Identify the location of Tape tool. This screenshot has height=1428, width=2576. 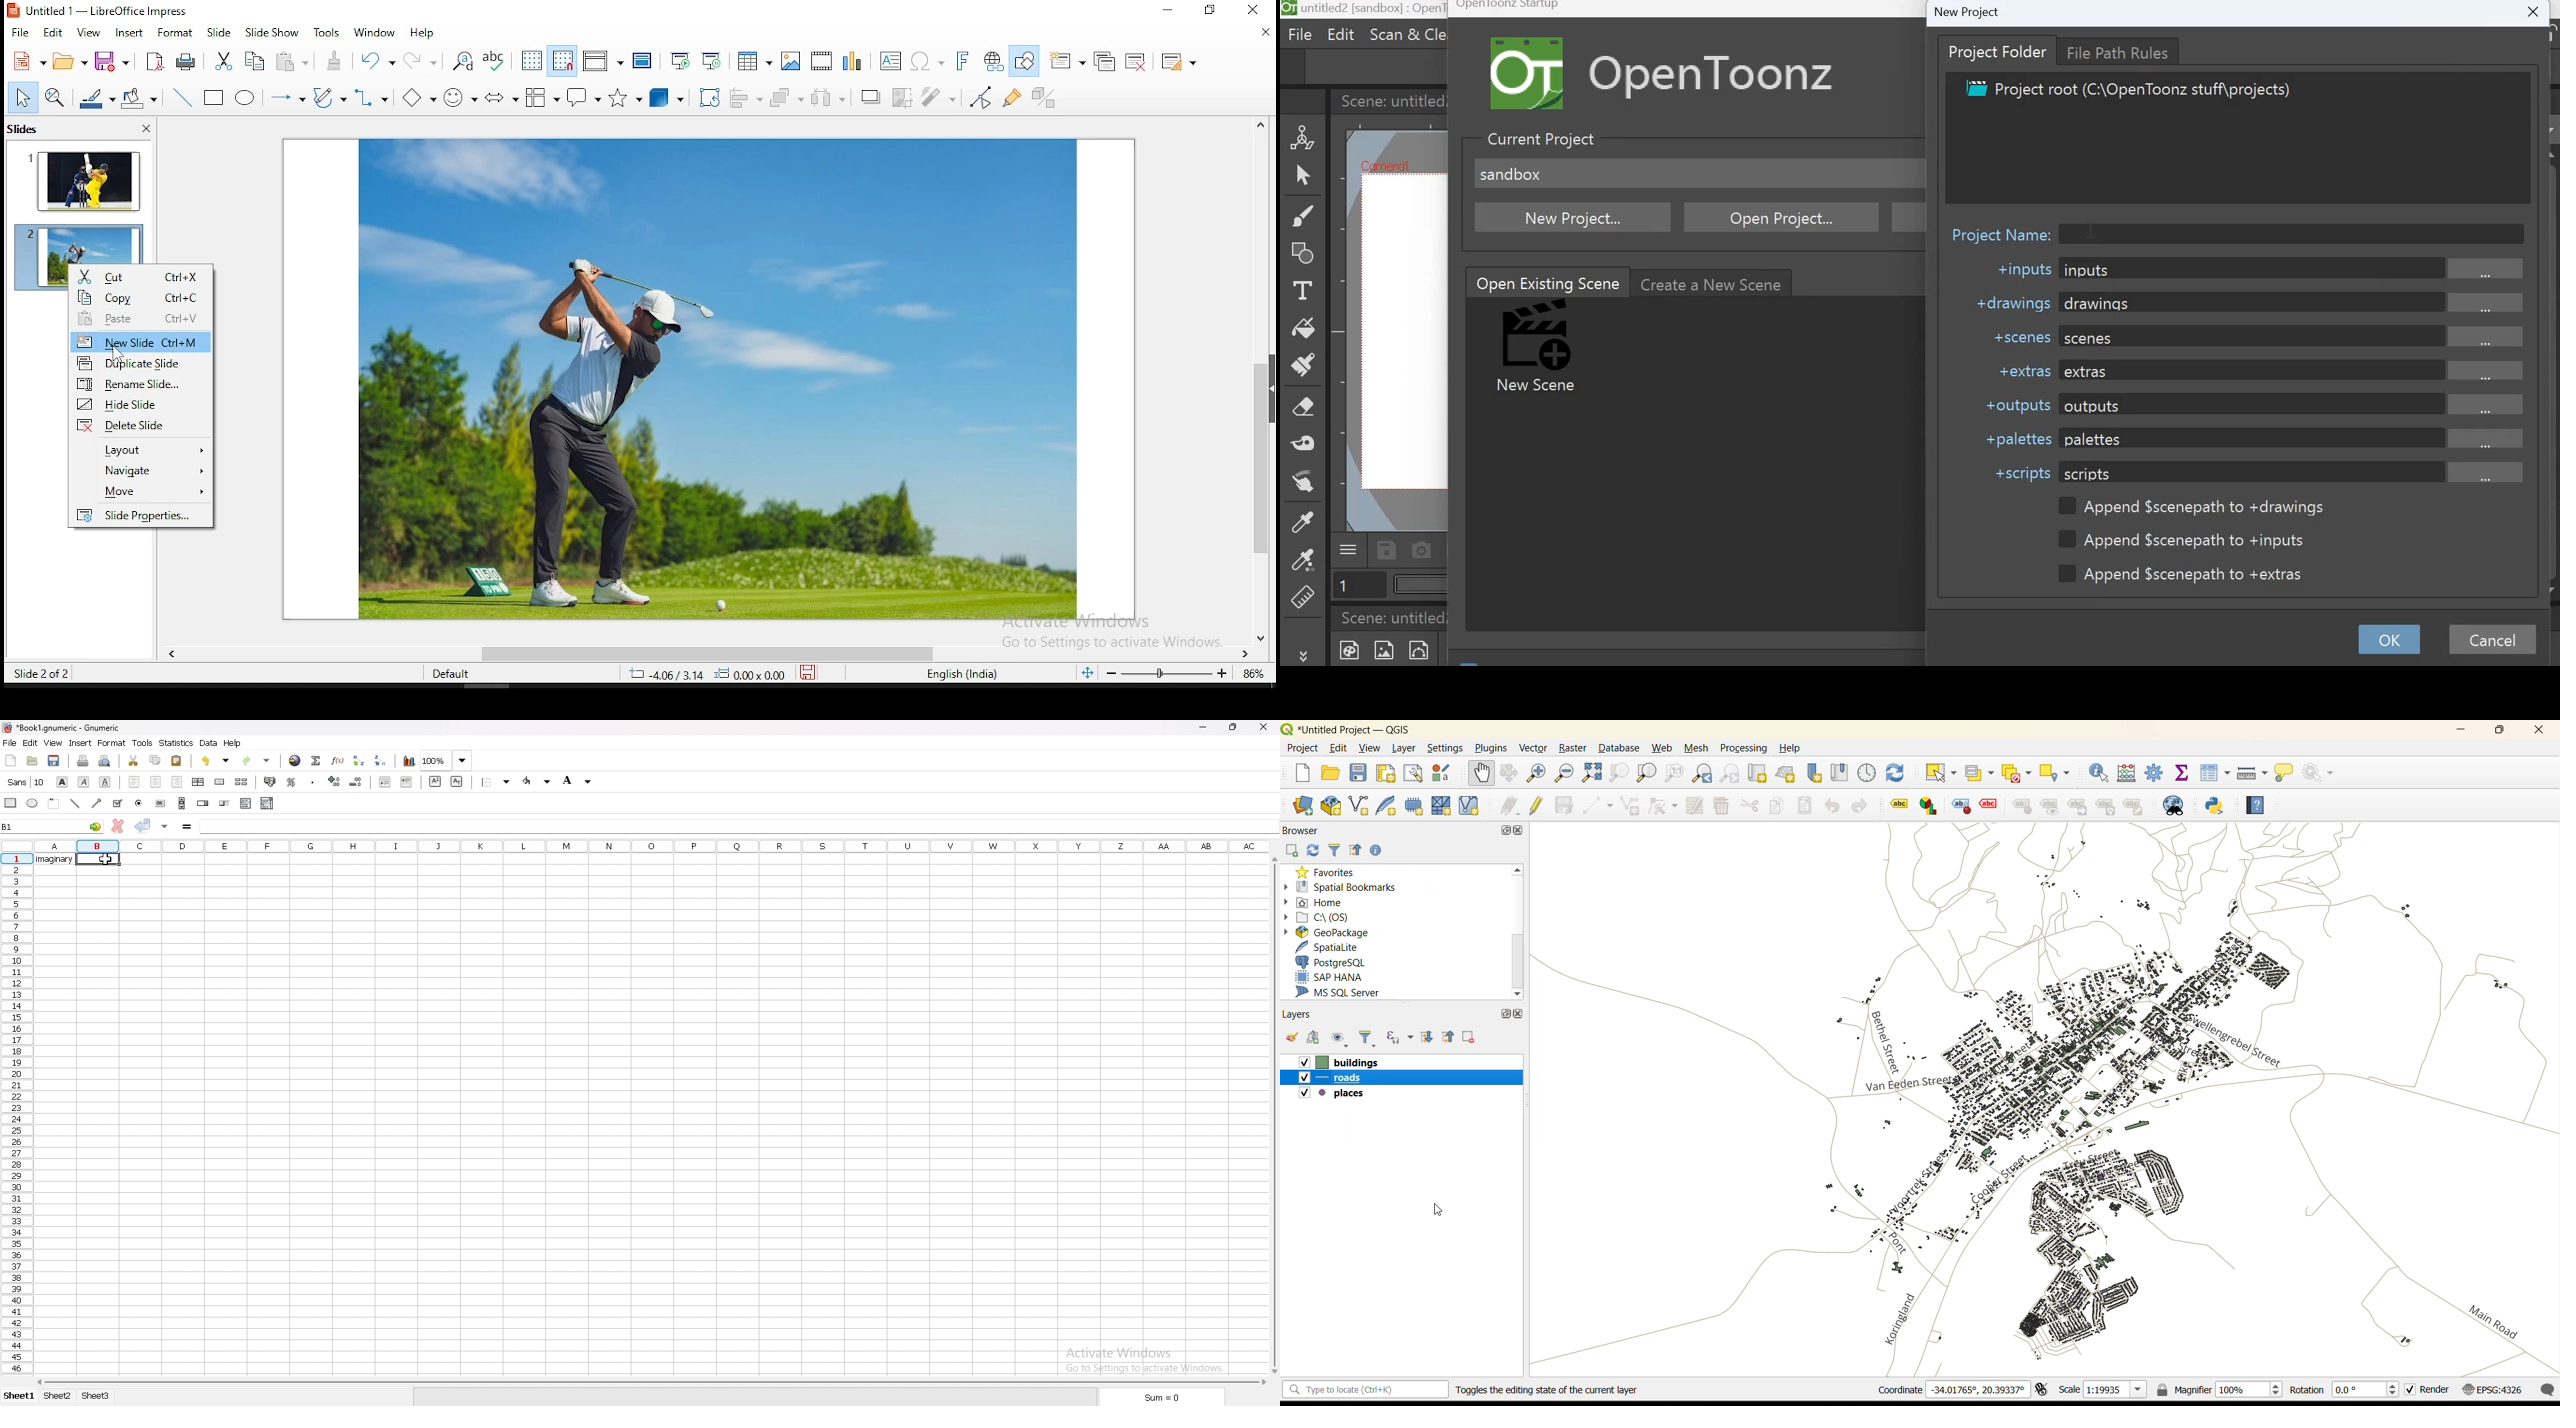
(1306, 443).